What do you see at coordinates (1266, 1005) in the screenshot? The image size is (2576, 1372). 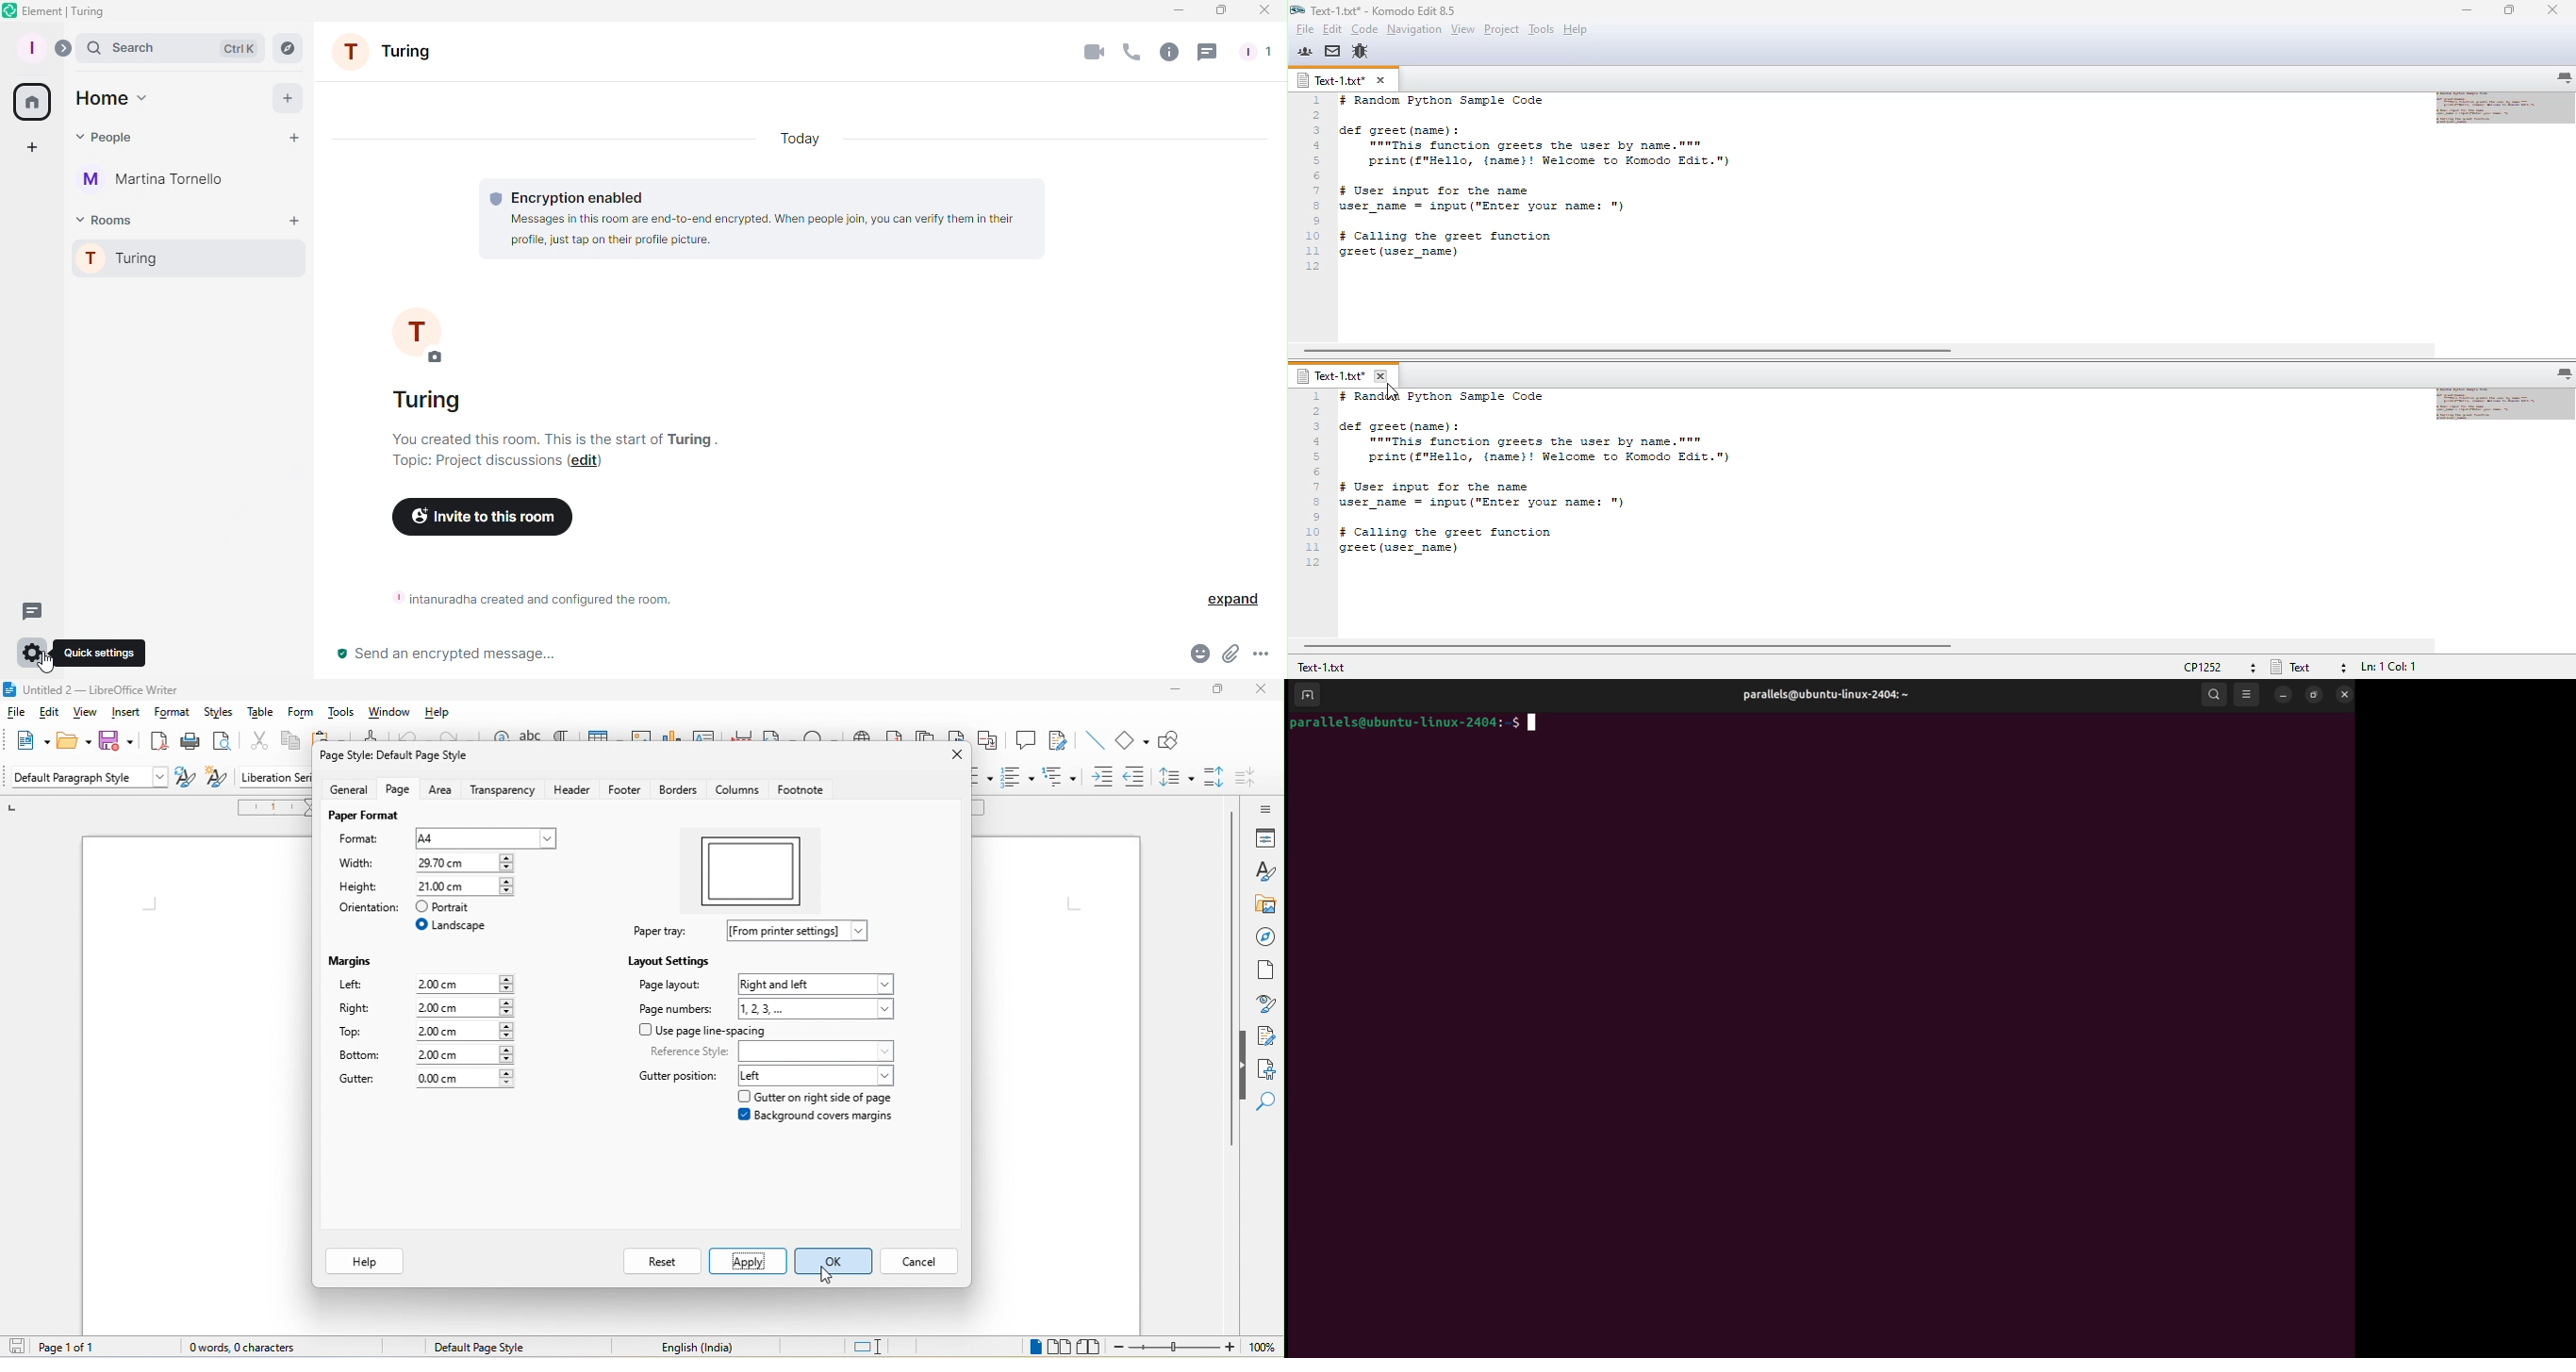 I see `style inspecter` at bounding box center [1266, 1005].